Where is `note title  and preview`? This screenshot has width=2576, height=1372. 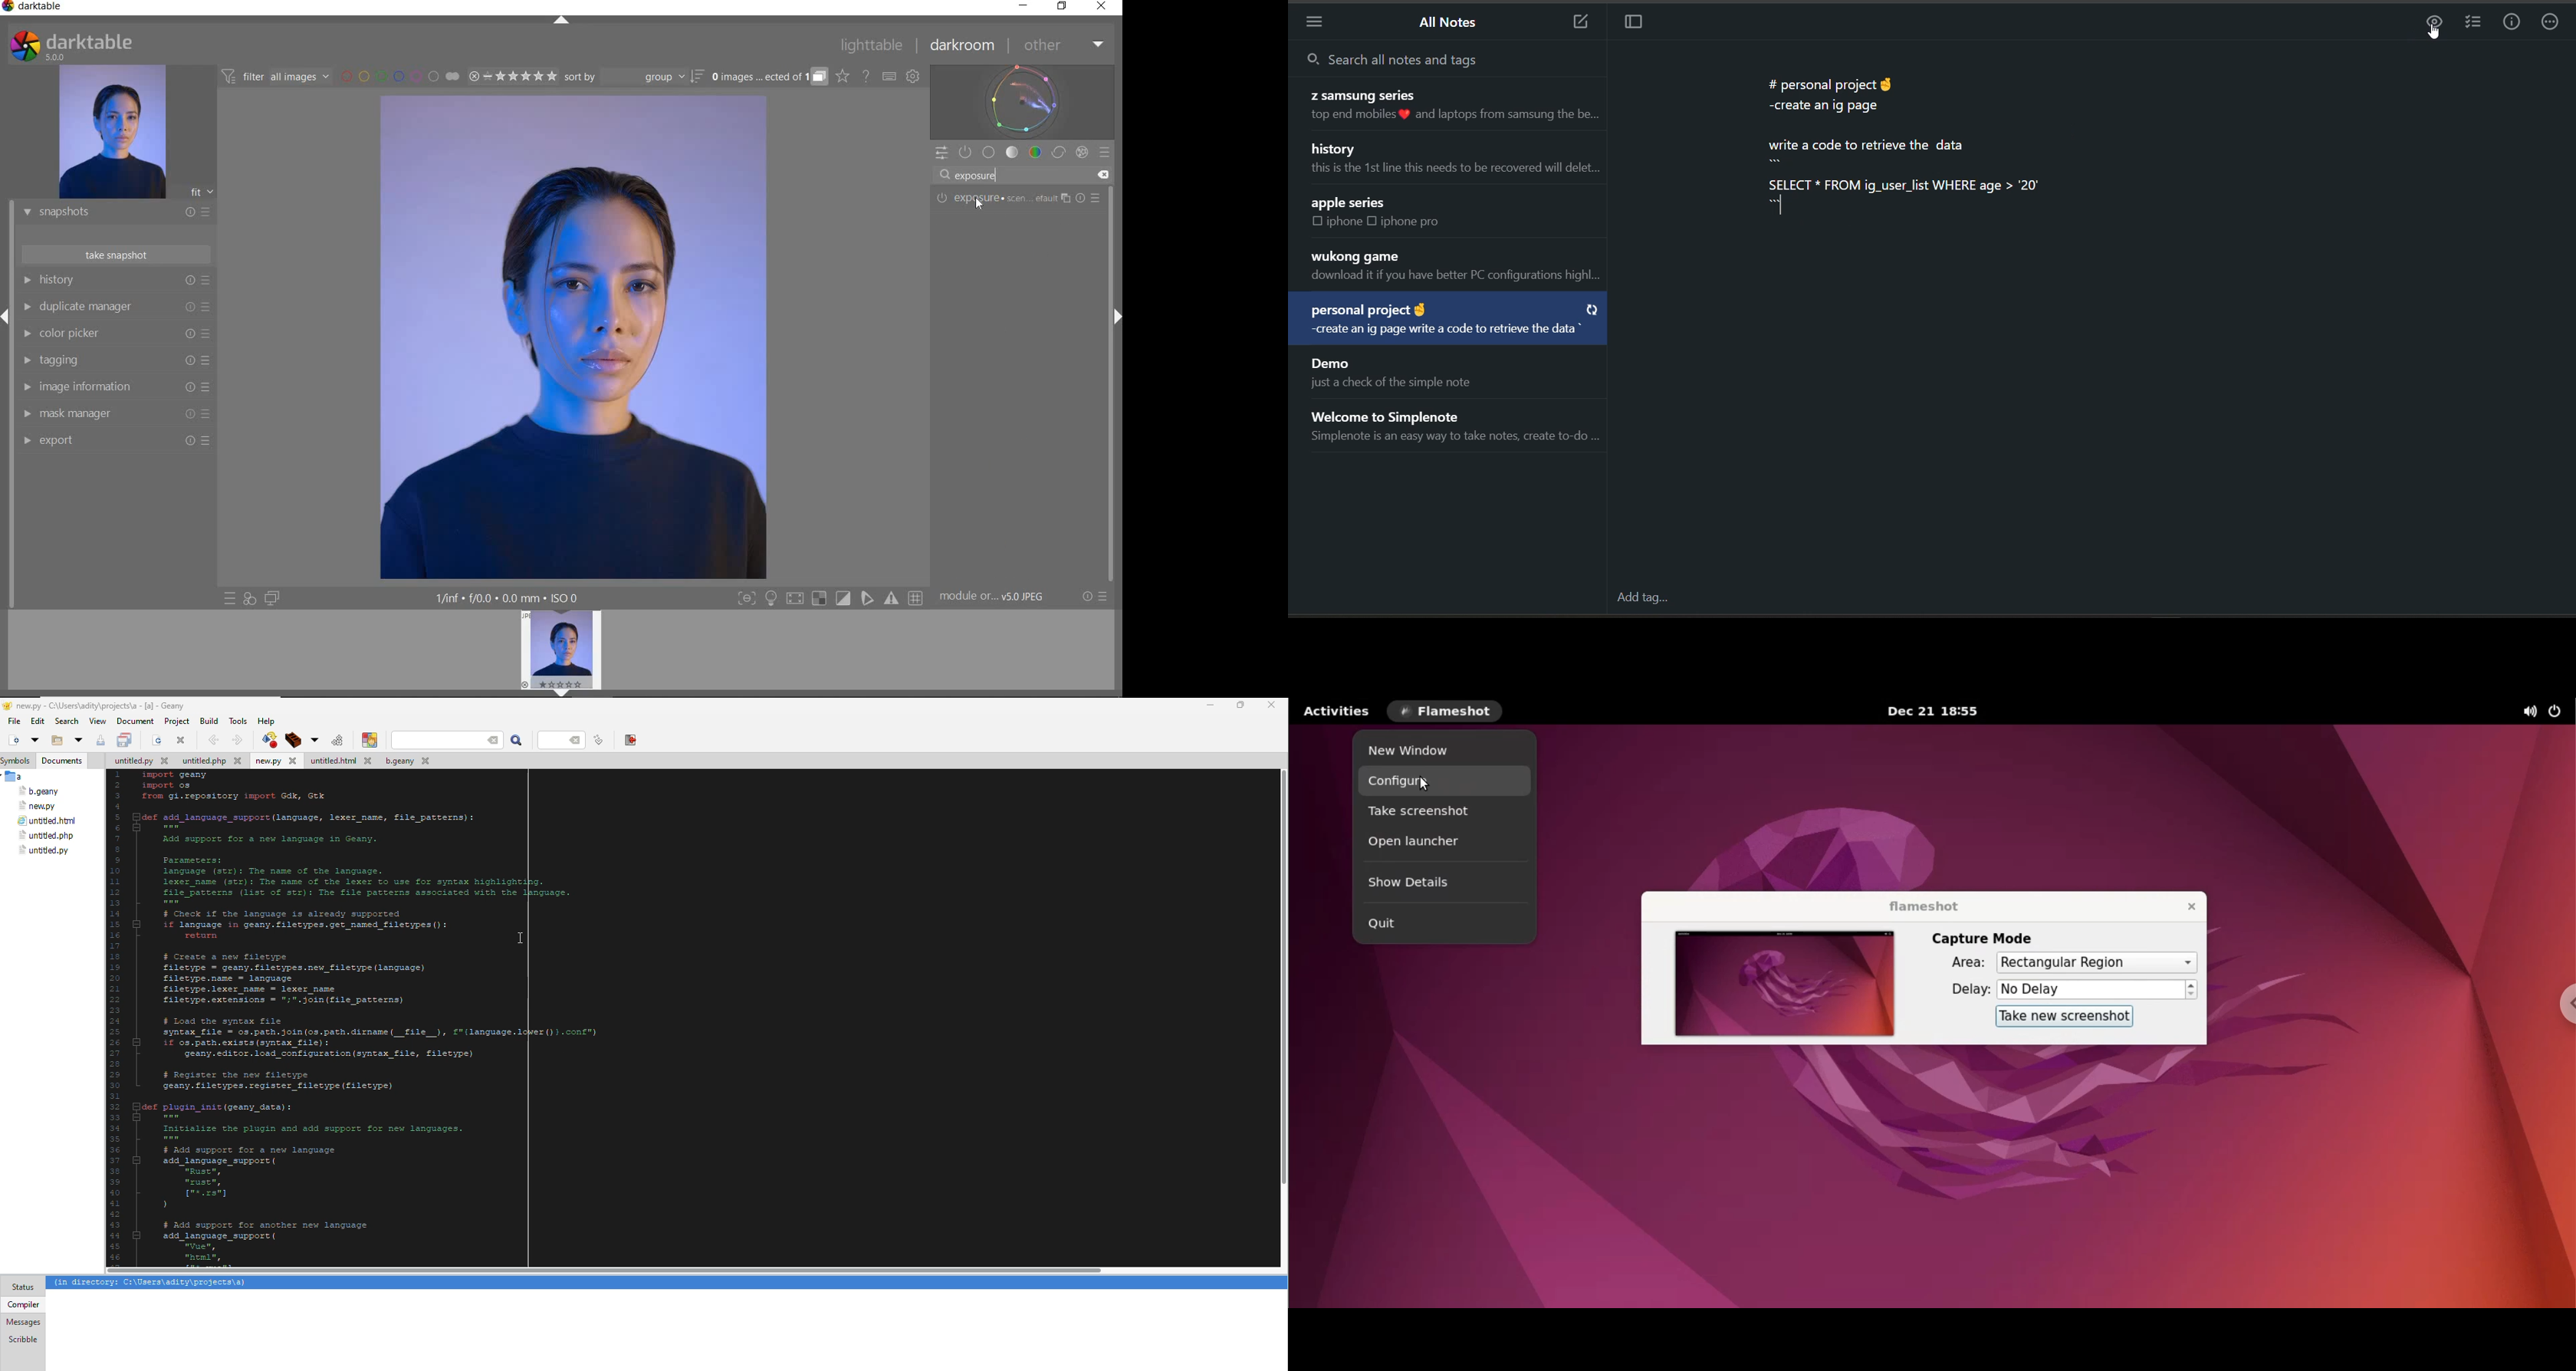
note title  and preview is located at coordinates (1458, 423).